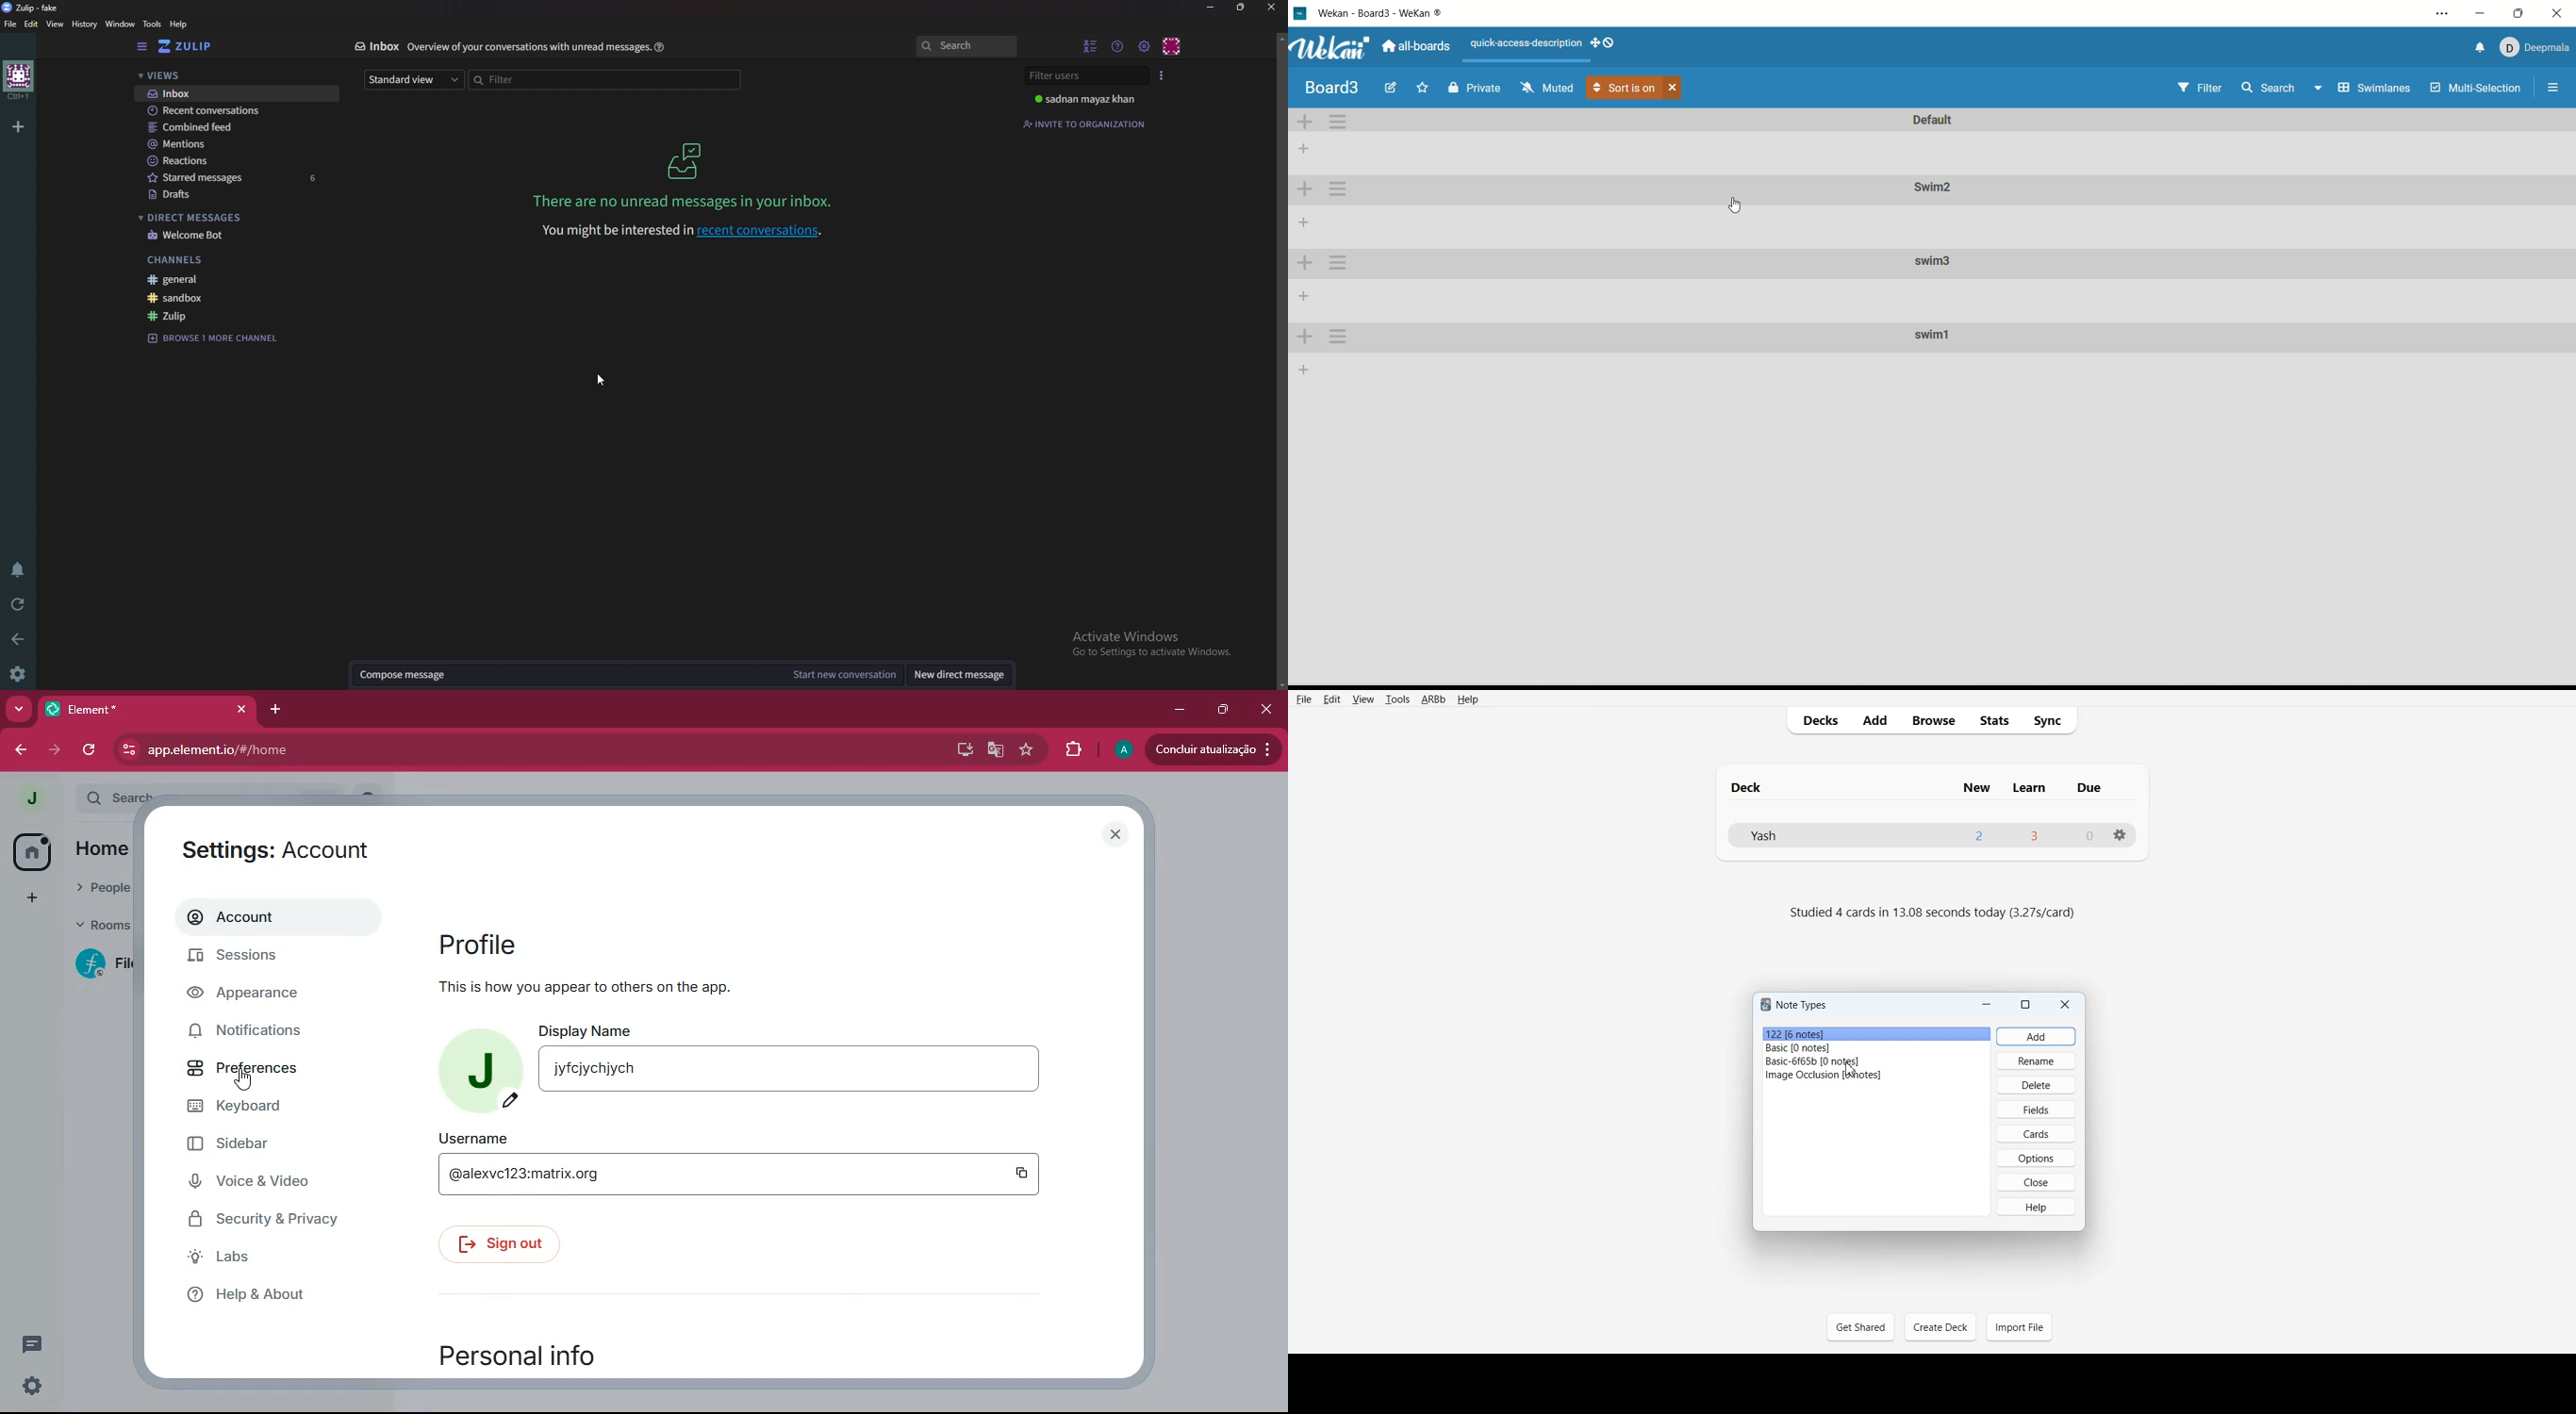 Image resolution: width=2576 pixels, height=1428 pixels. What do you see at coordinates (2035, 1206) in the screenshot?
I see `Help` at bounding box center [2035, 1206].